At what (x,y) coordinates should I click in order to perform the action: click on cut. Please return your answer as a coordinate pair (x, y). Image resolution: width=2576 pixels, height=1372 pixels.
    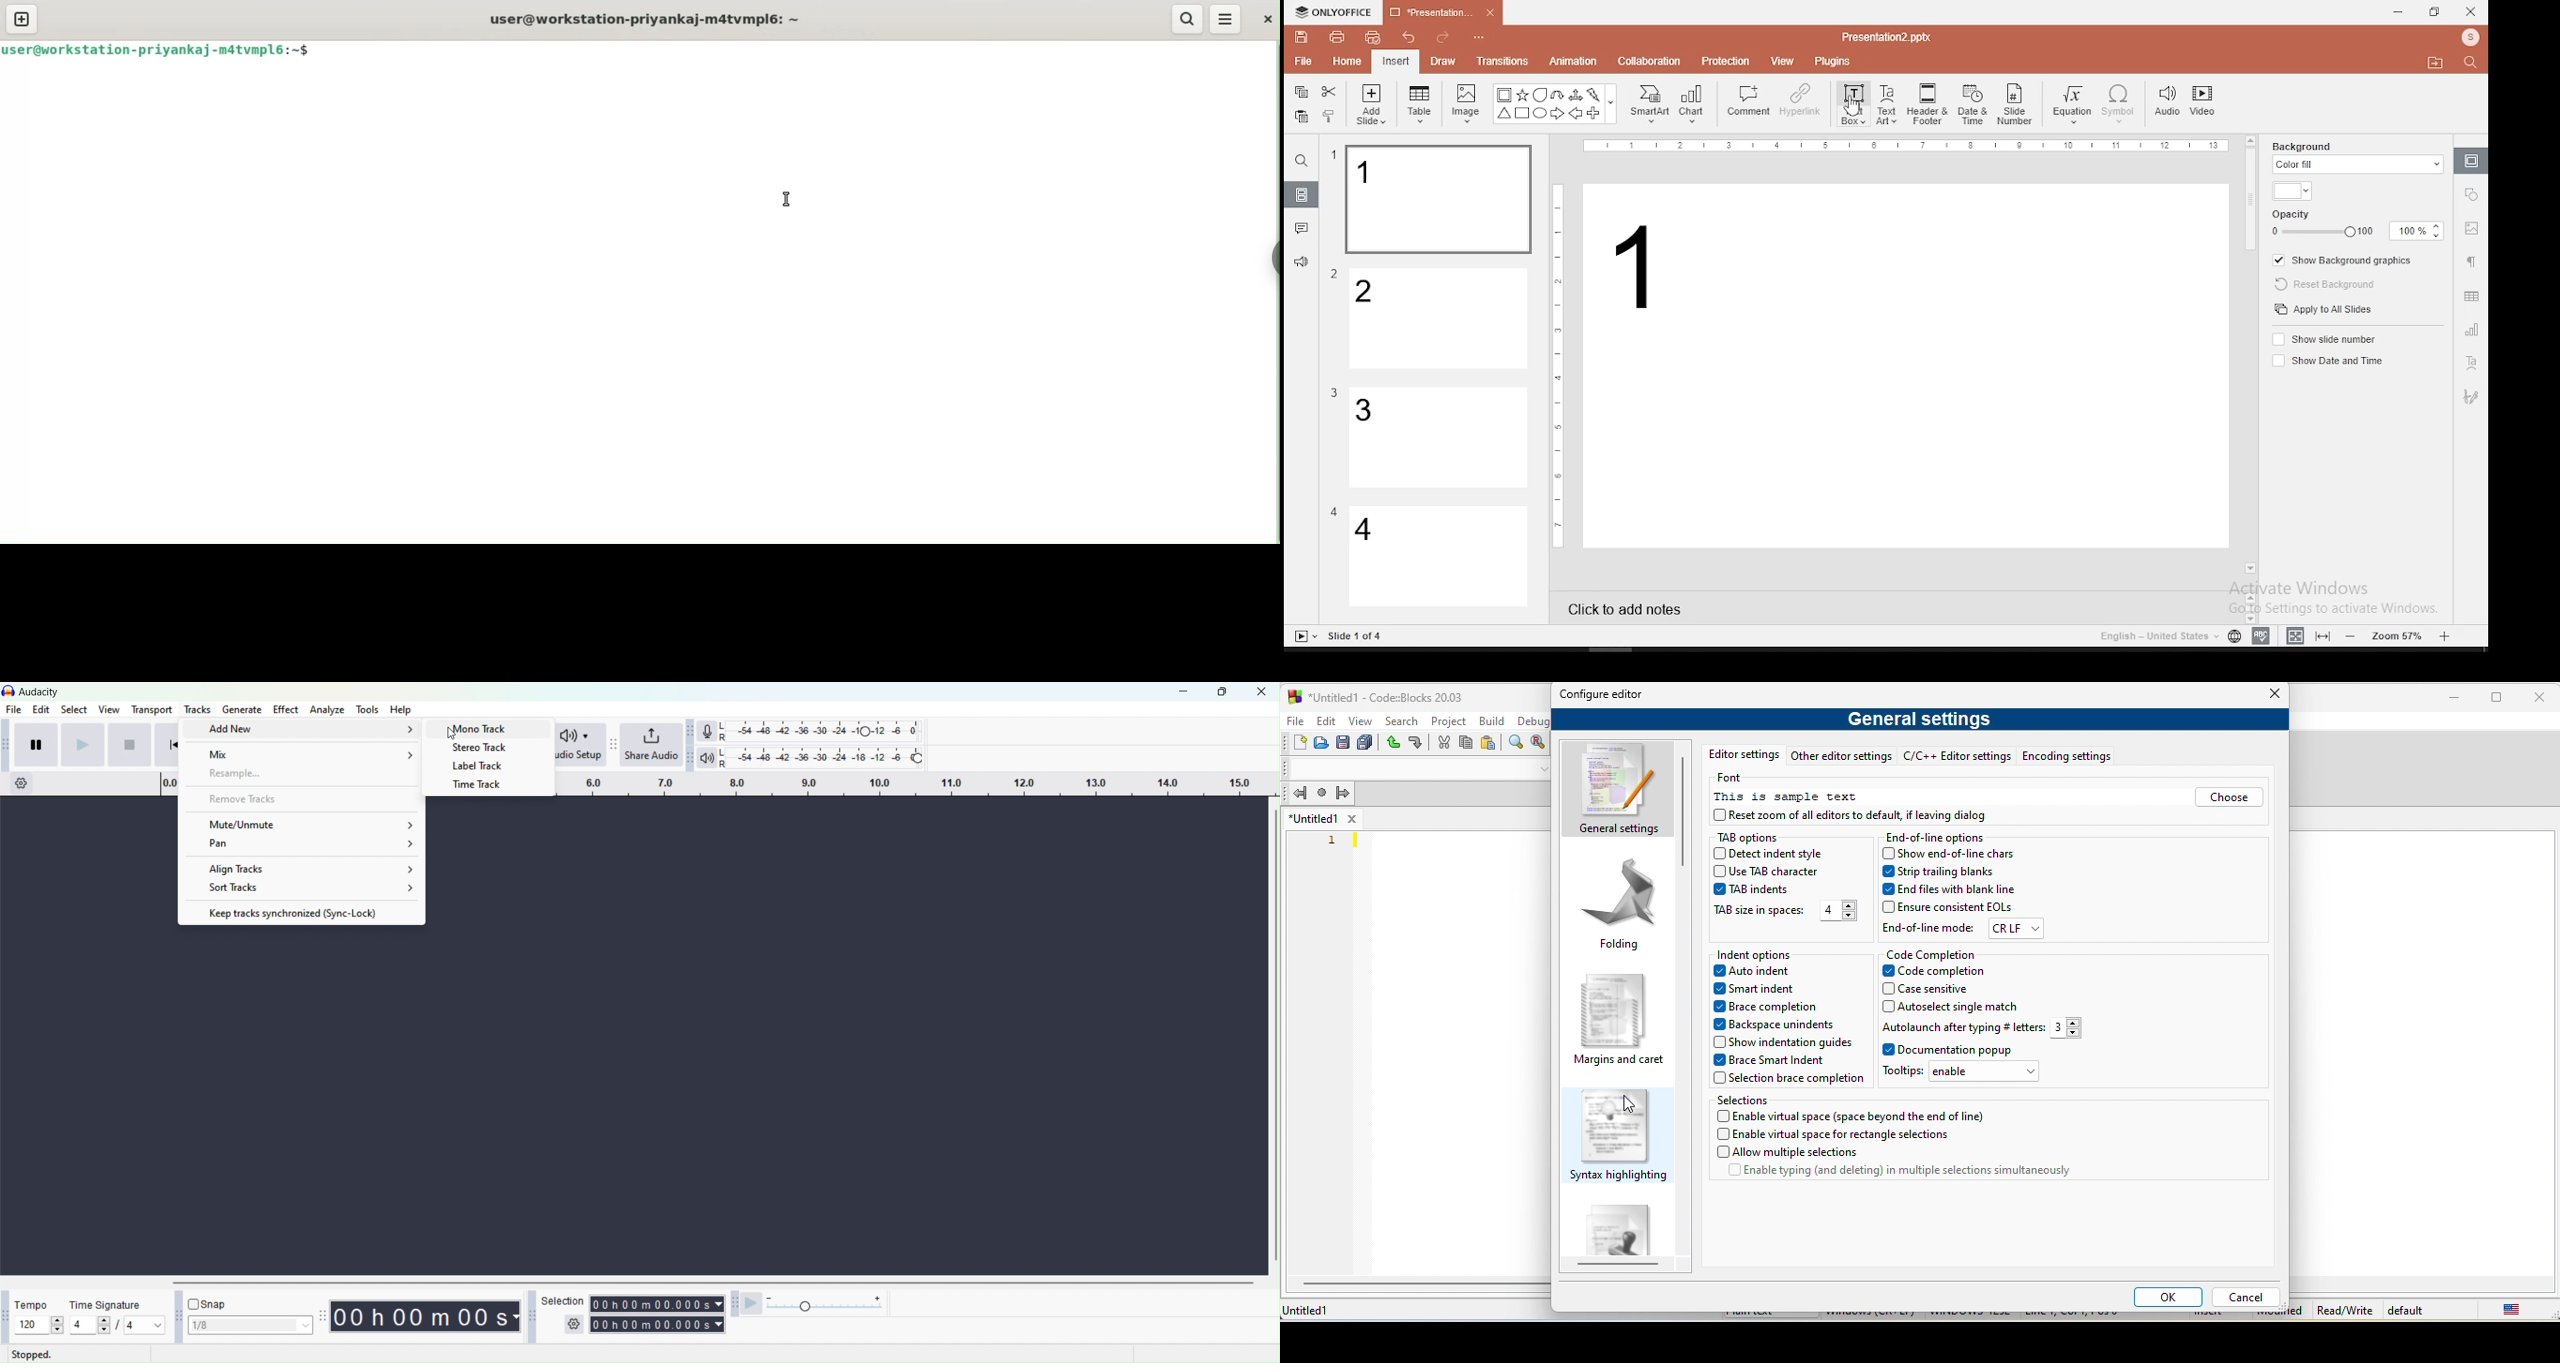
    Looking at the image, I should click on (1443, 742).